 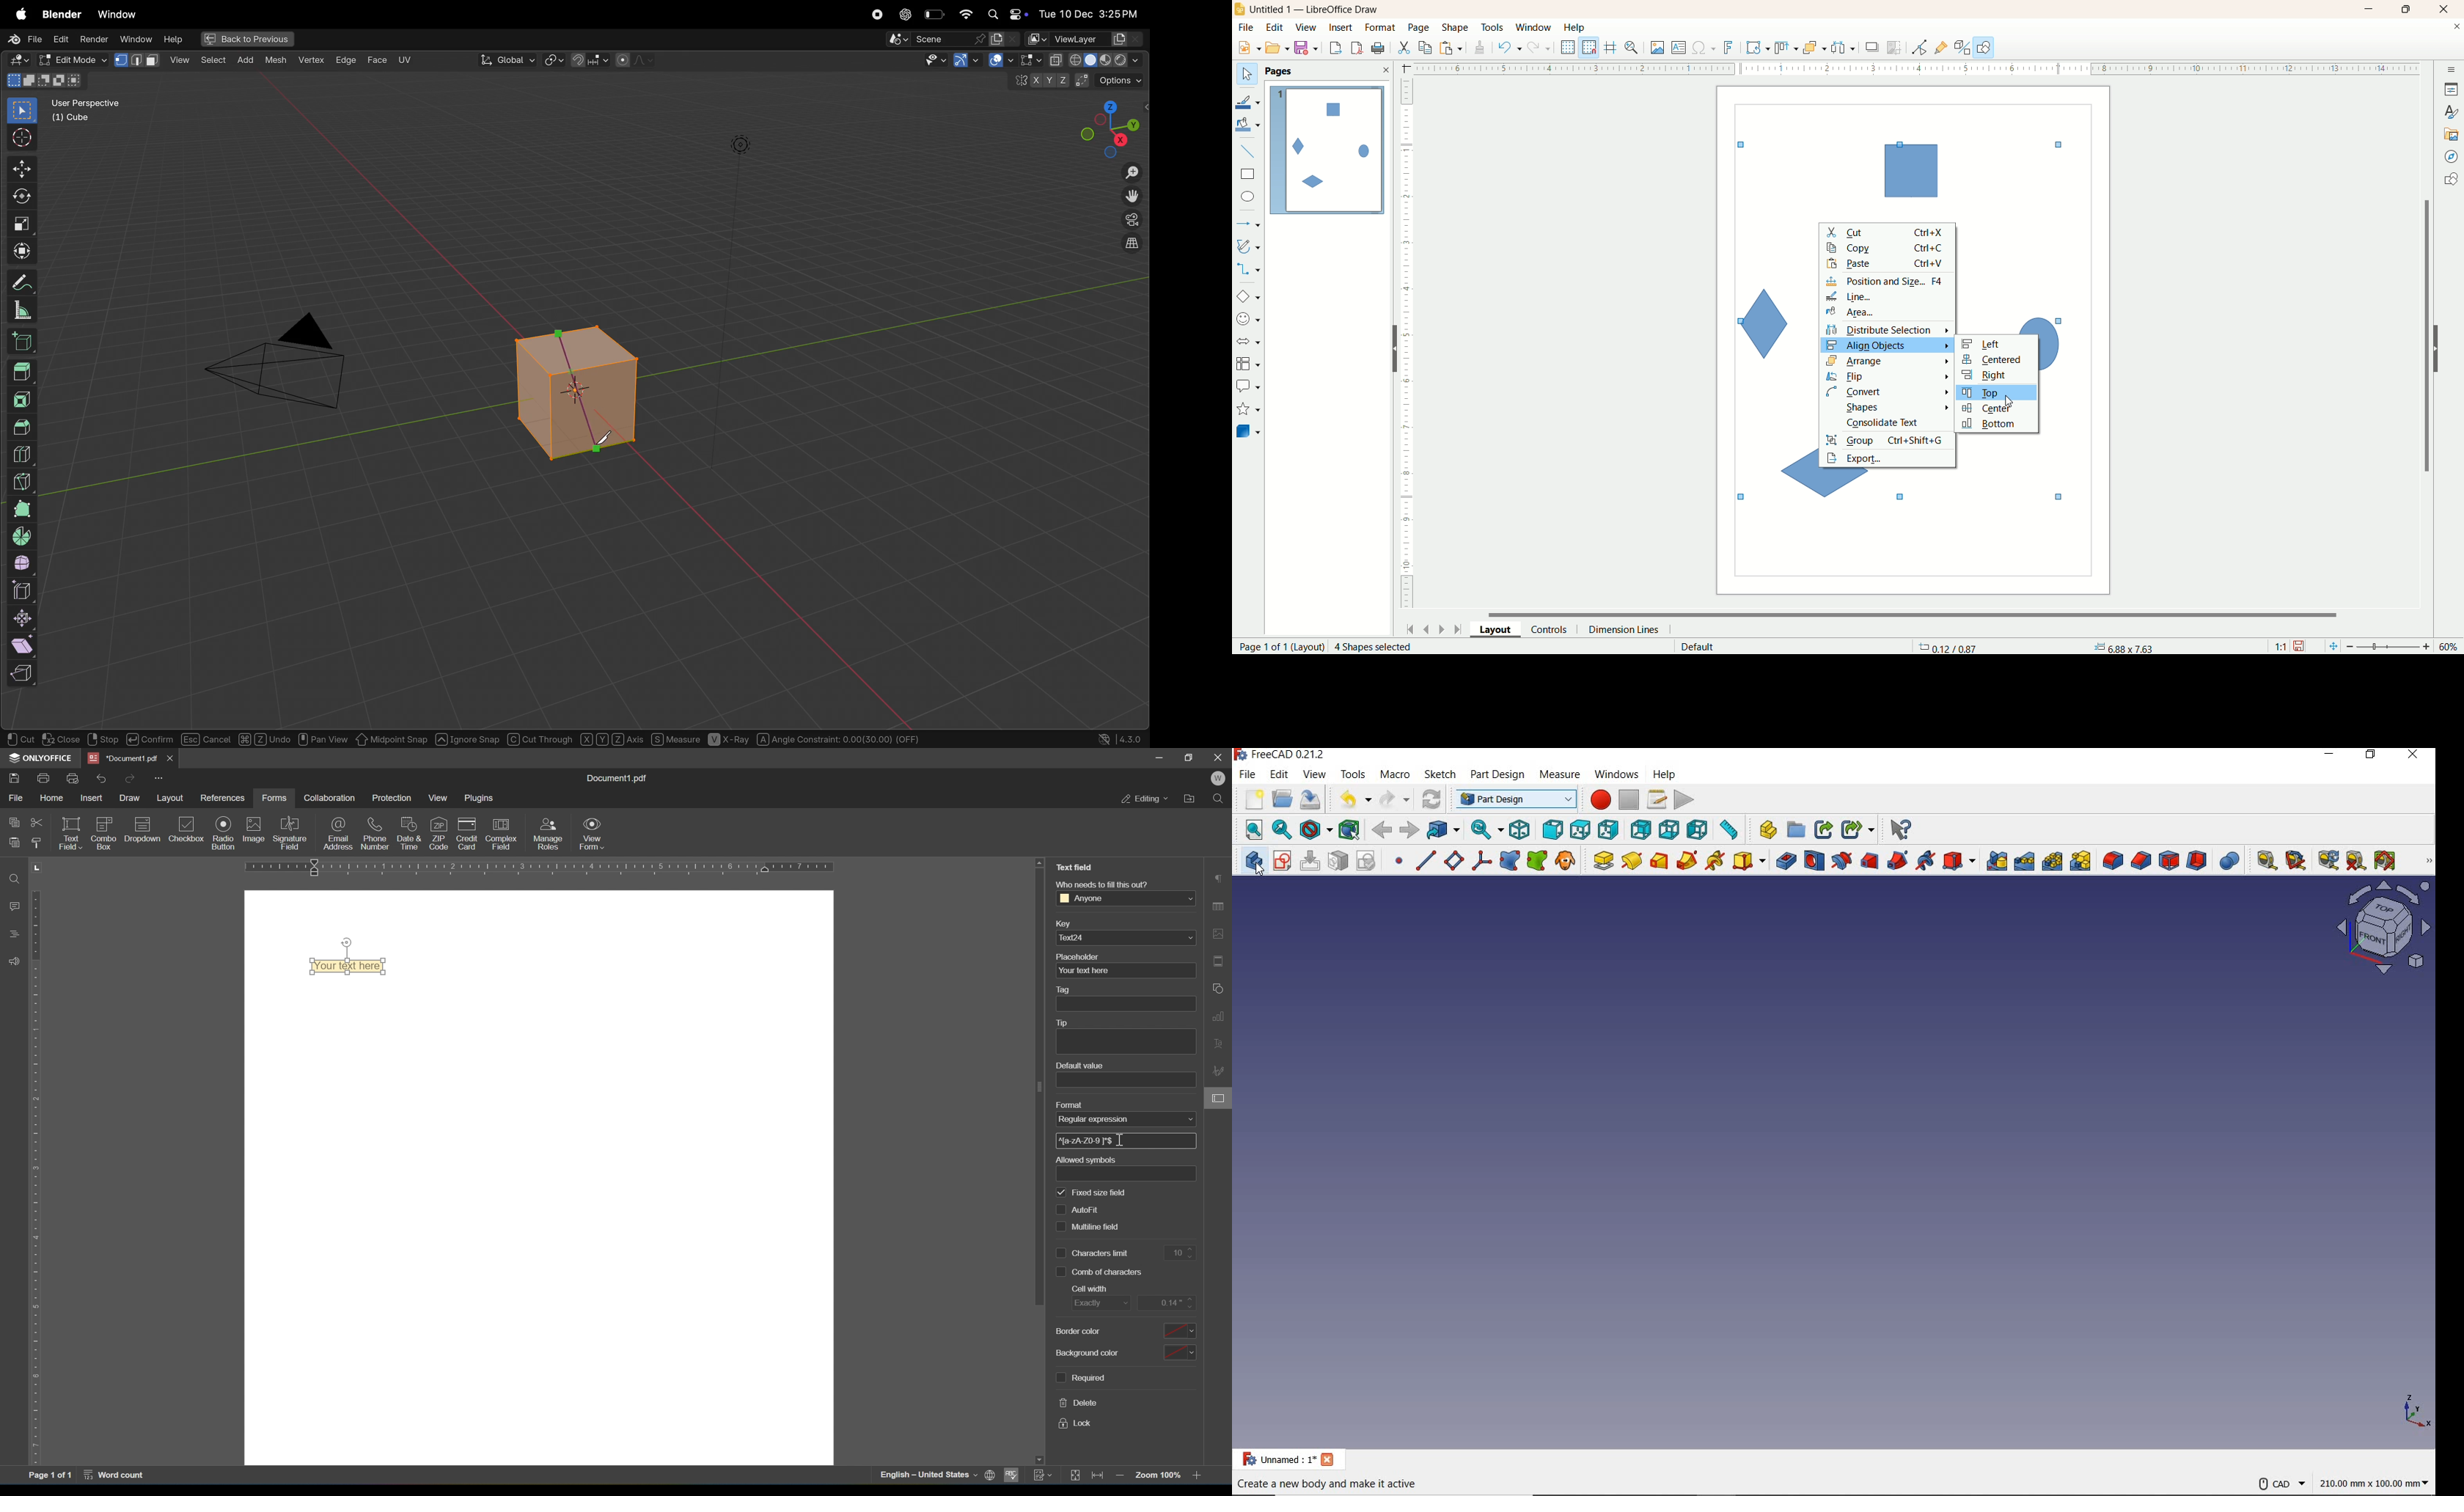 I want to click on gallery, so click(x=2452, y=133).